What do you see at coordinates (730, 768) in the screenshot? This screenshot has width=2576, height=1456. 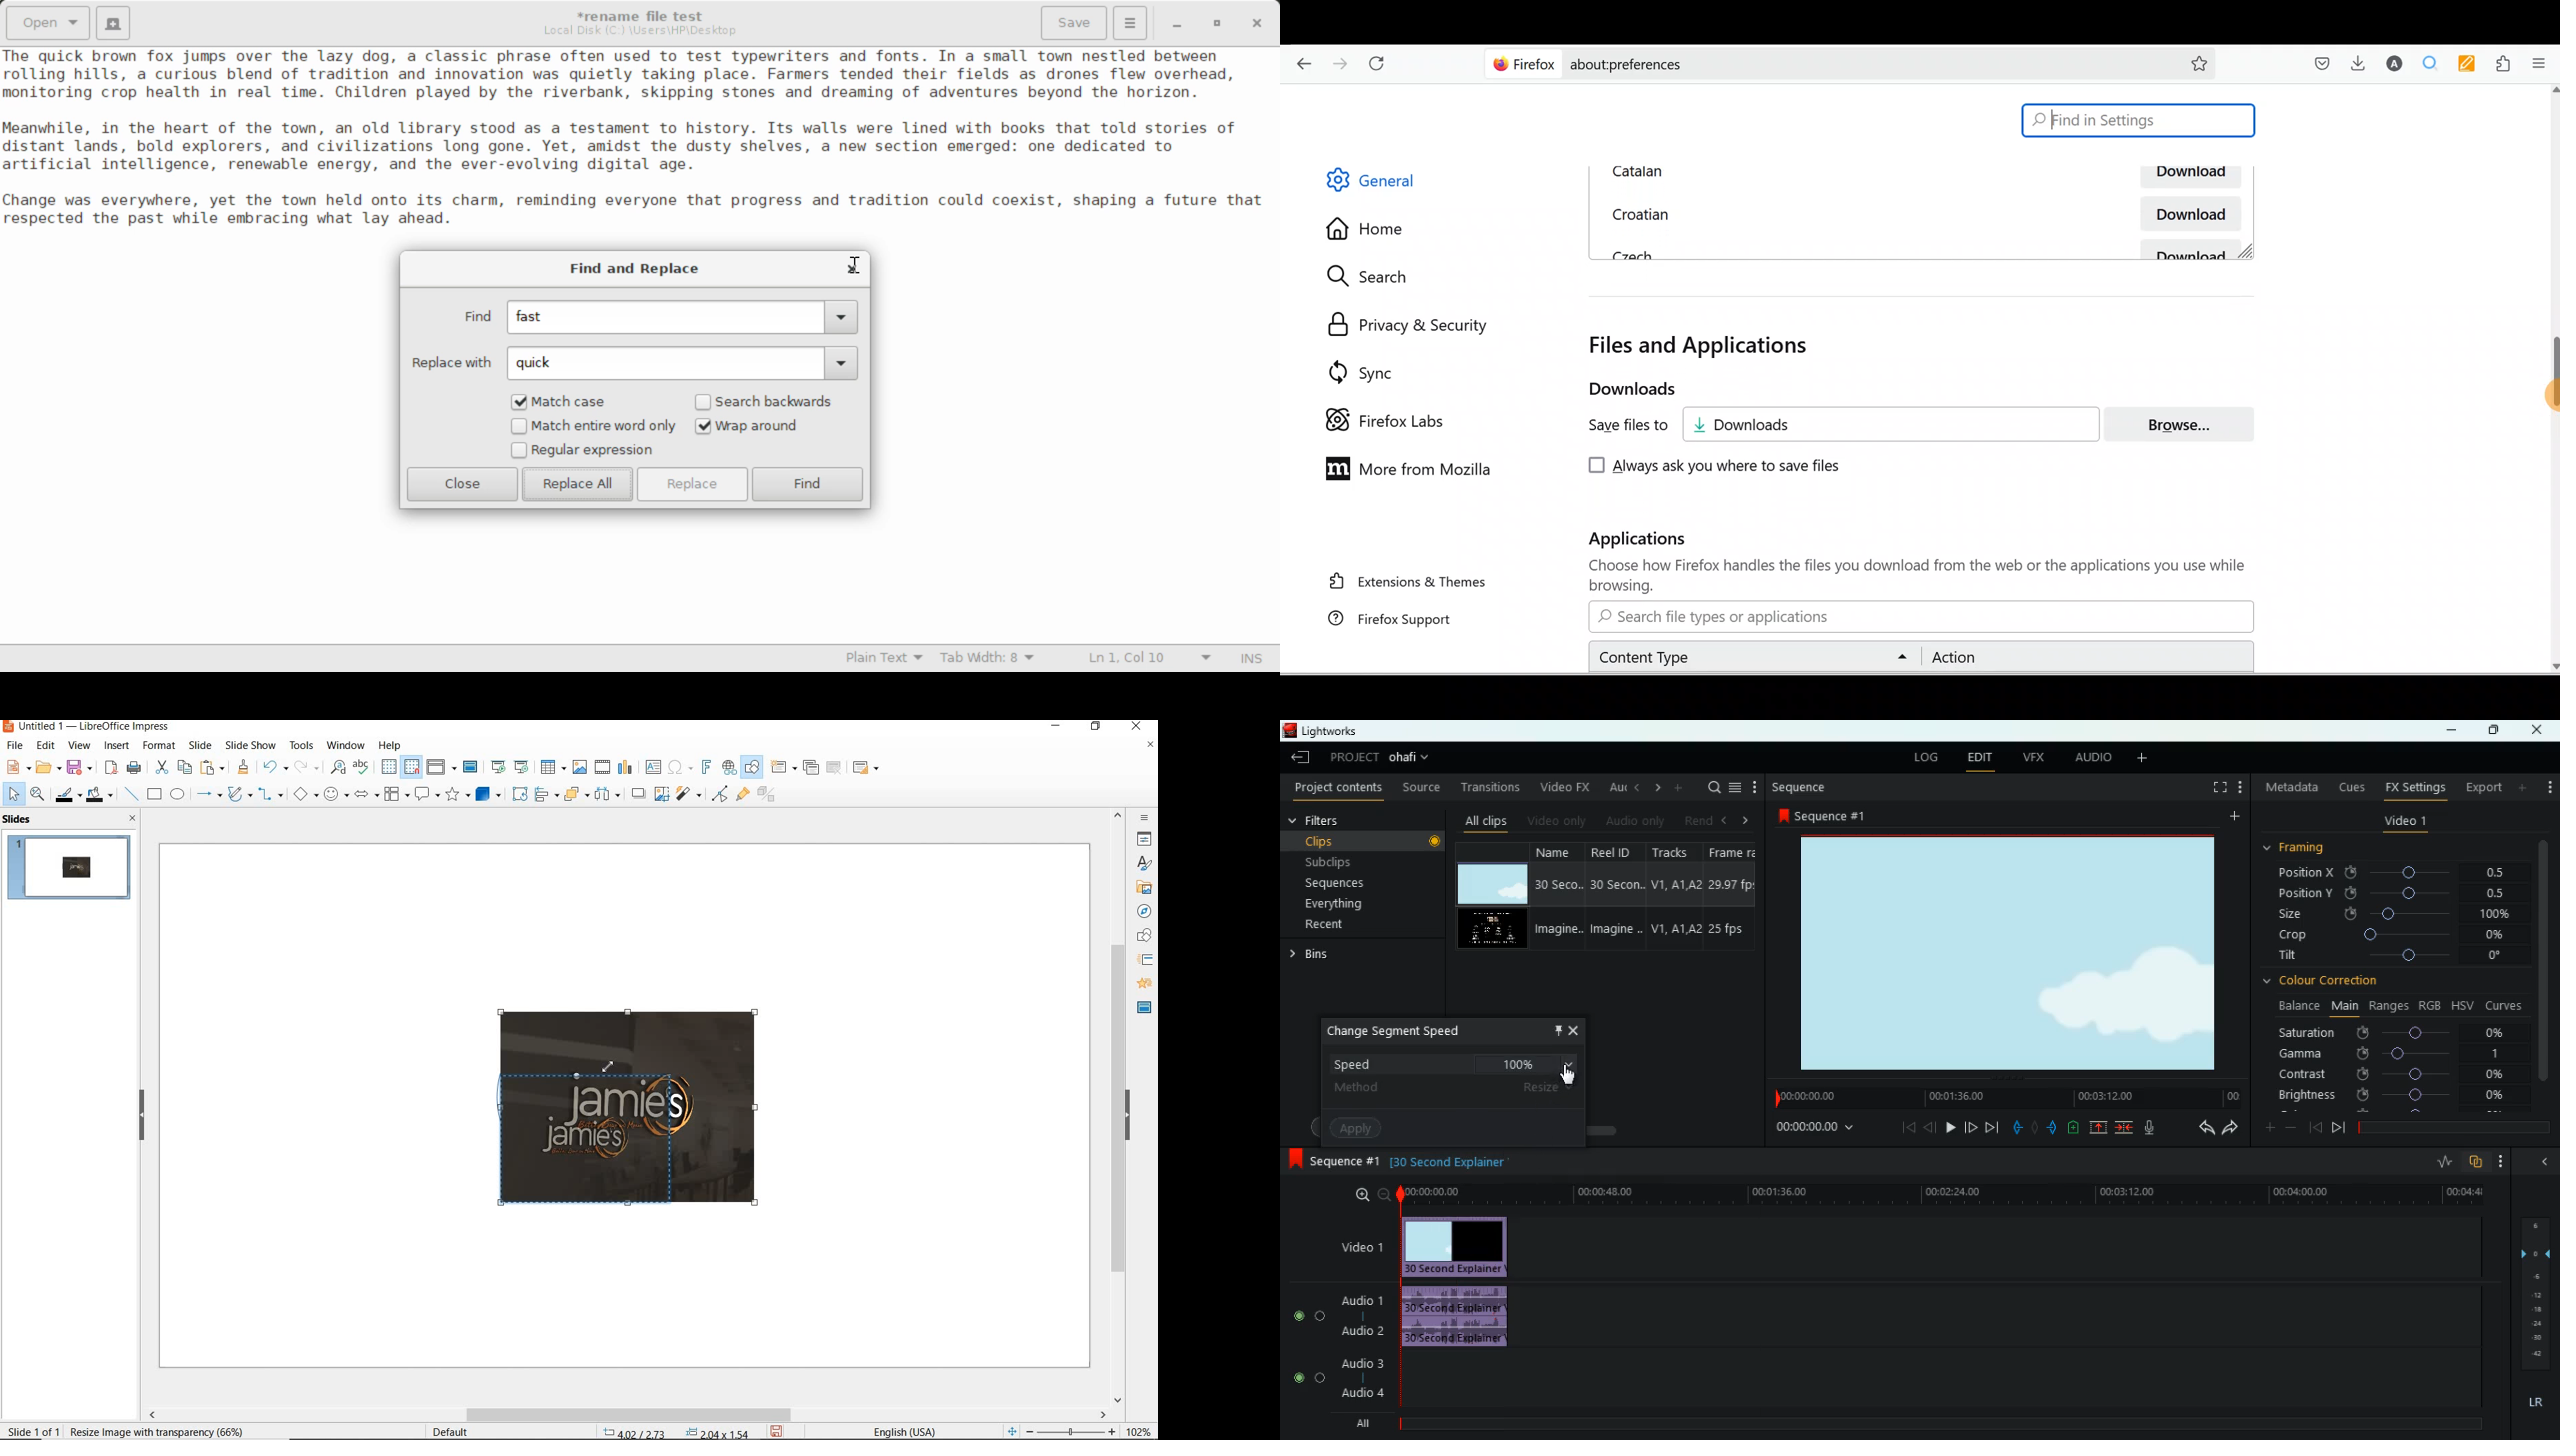 I see `insert hyperlink` at bounding box center [730, 768].